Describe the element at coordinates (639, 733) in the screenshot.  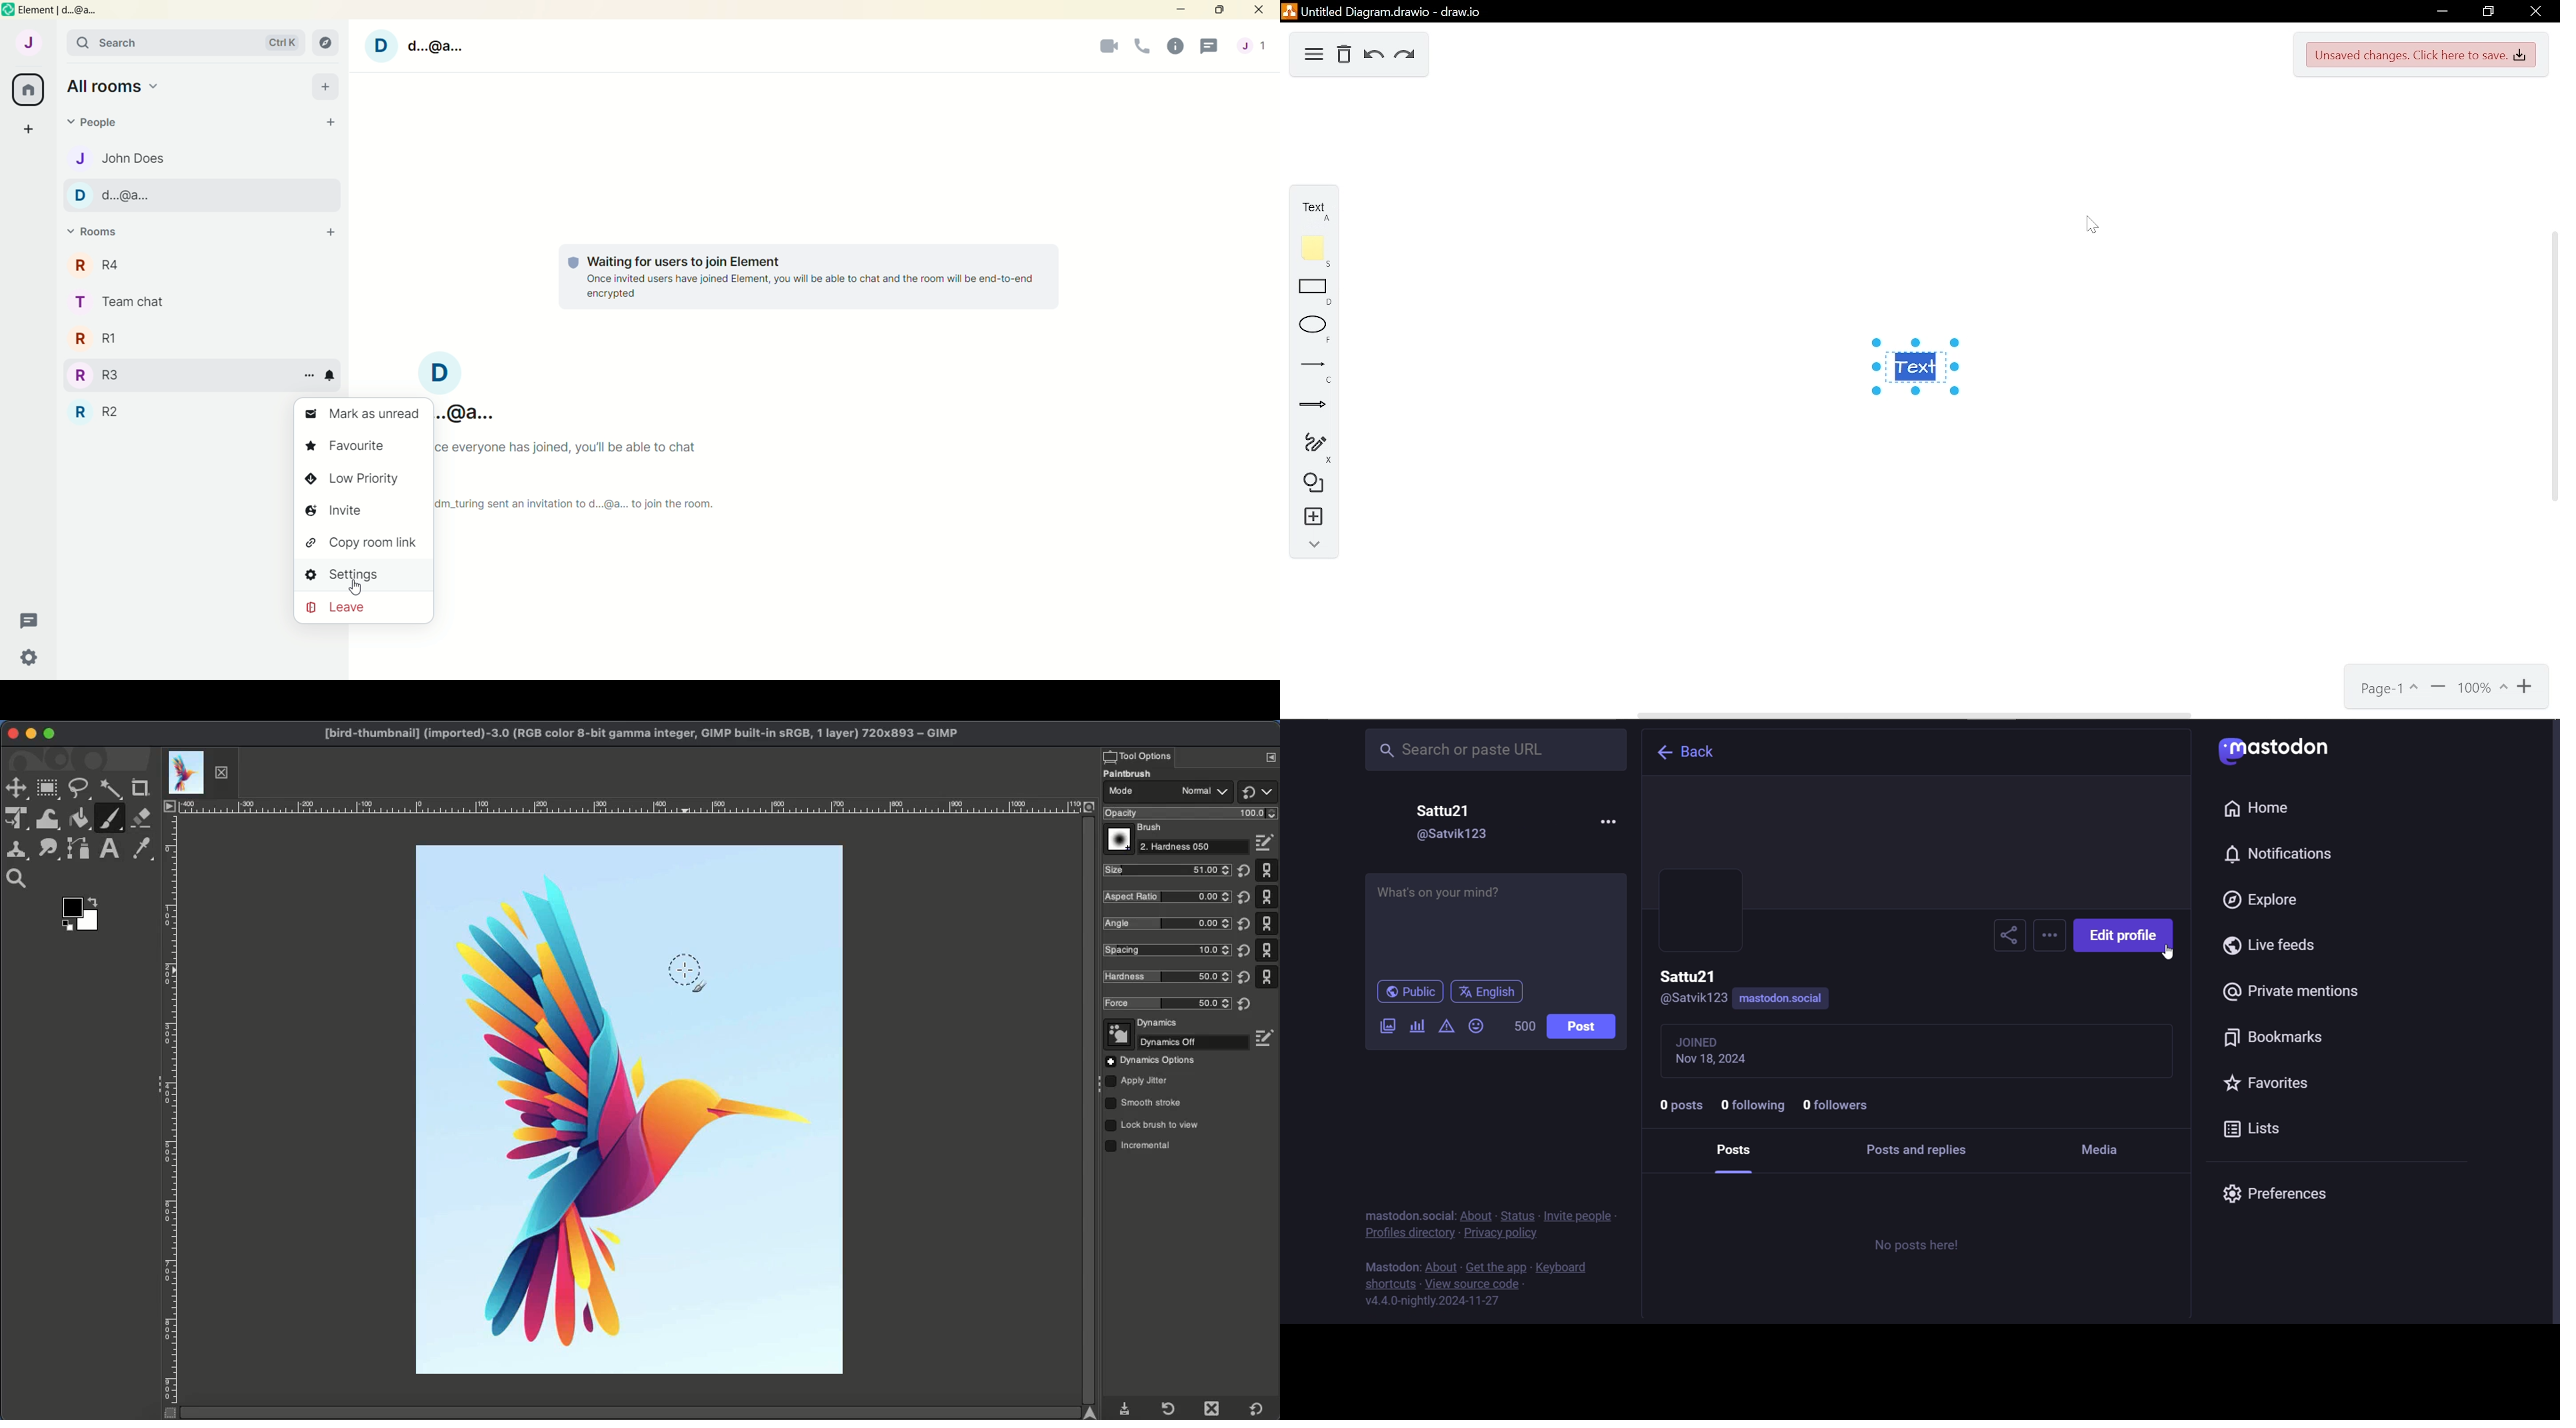
I see `GIMP project` at that location.